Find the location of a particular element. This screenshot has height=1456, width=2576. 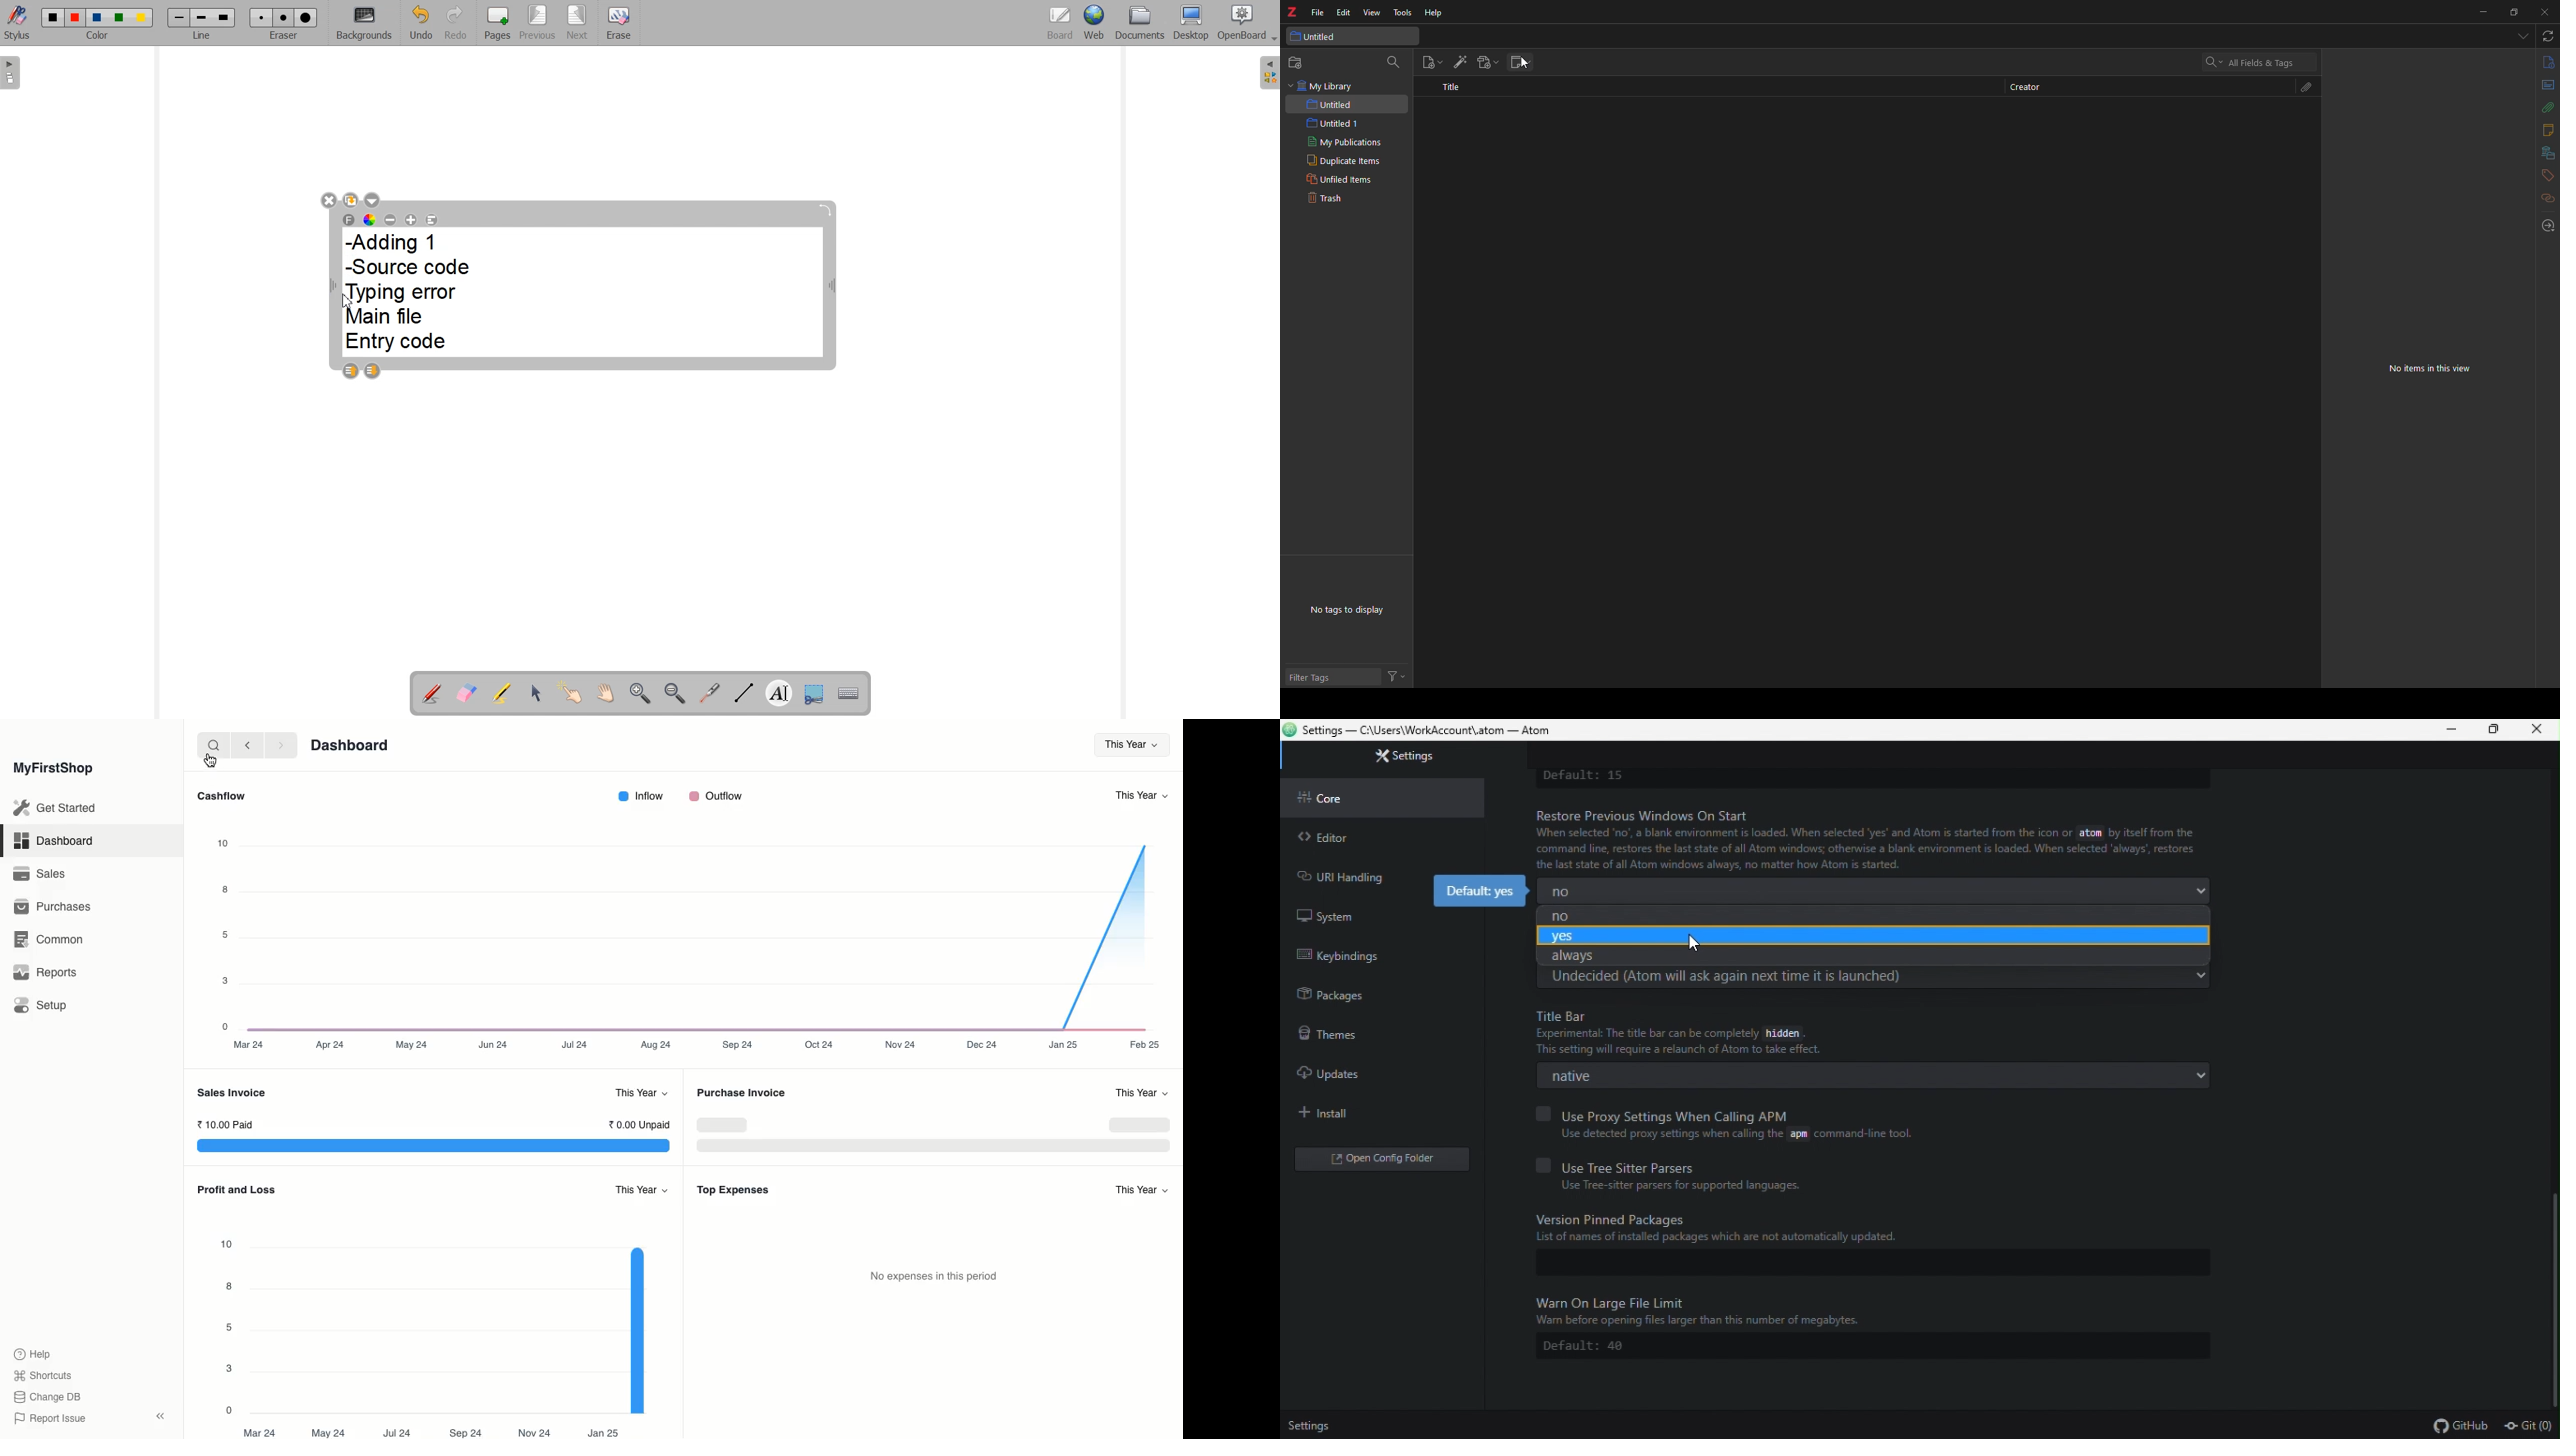

This Year is located at coordinates (1144, 796).